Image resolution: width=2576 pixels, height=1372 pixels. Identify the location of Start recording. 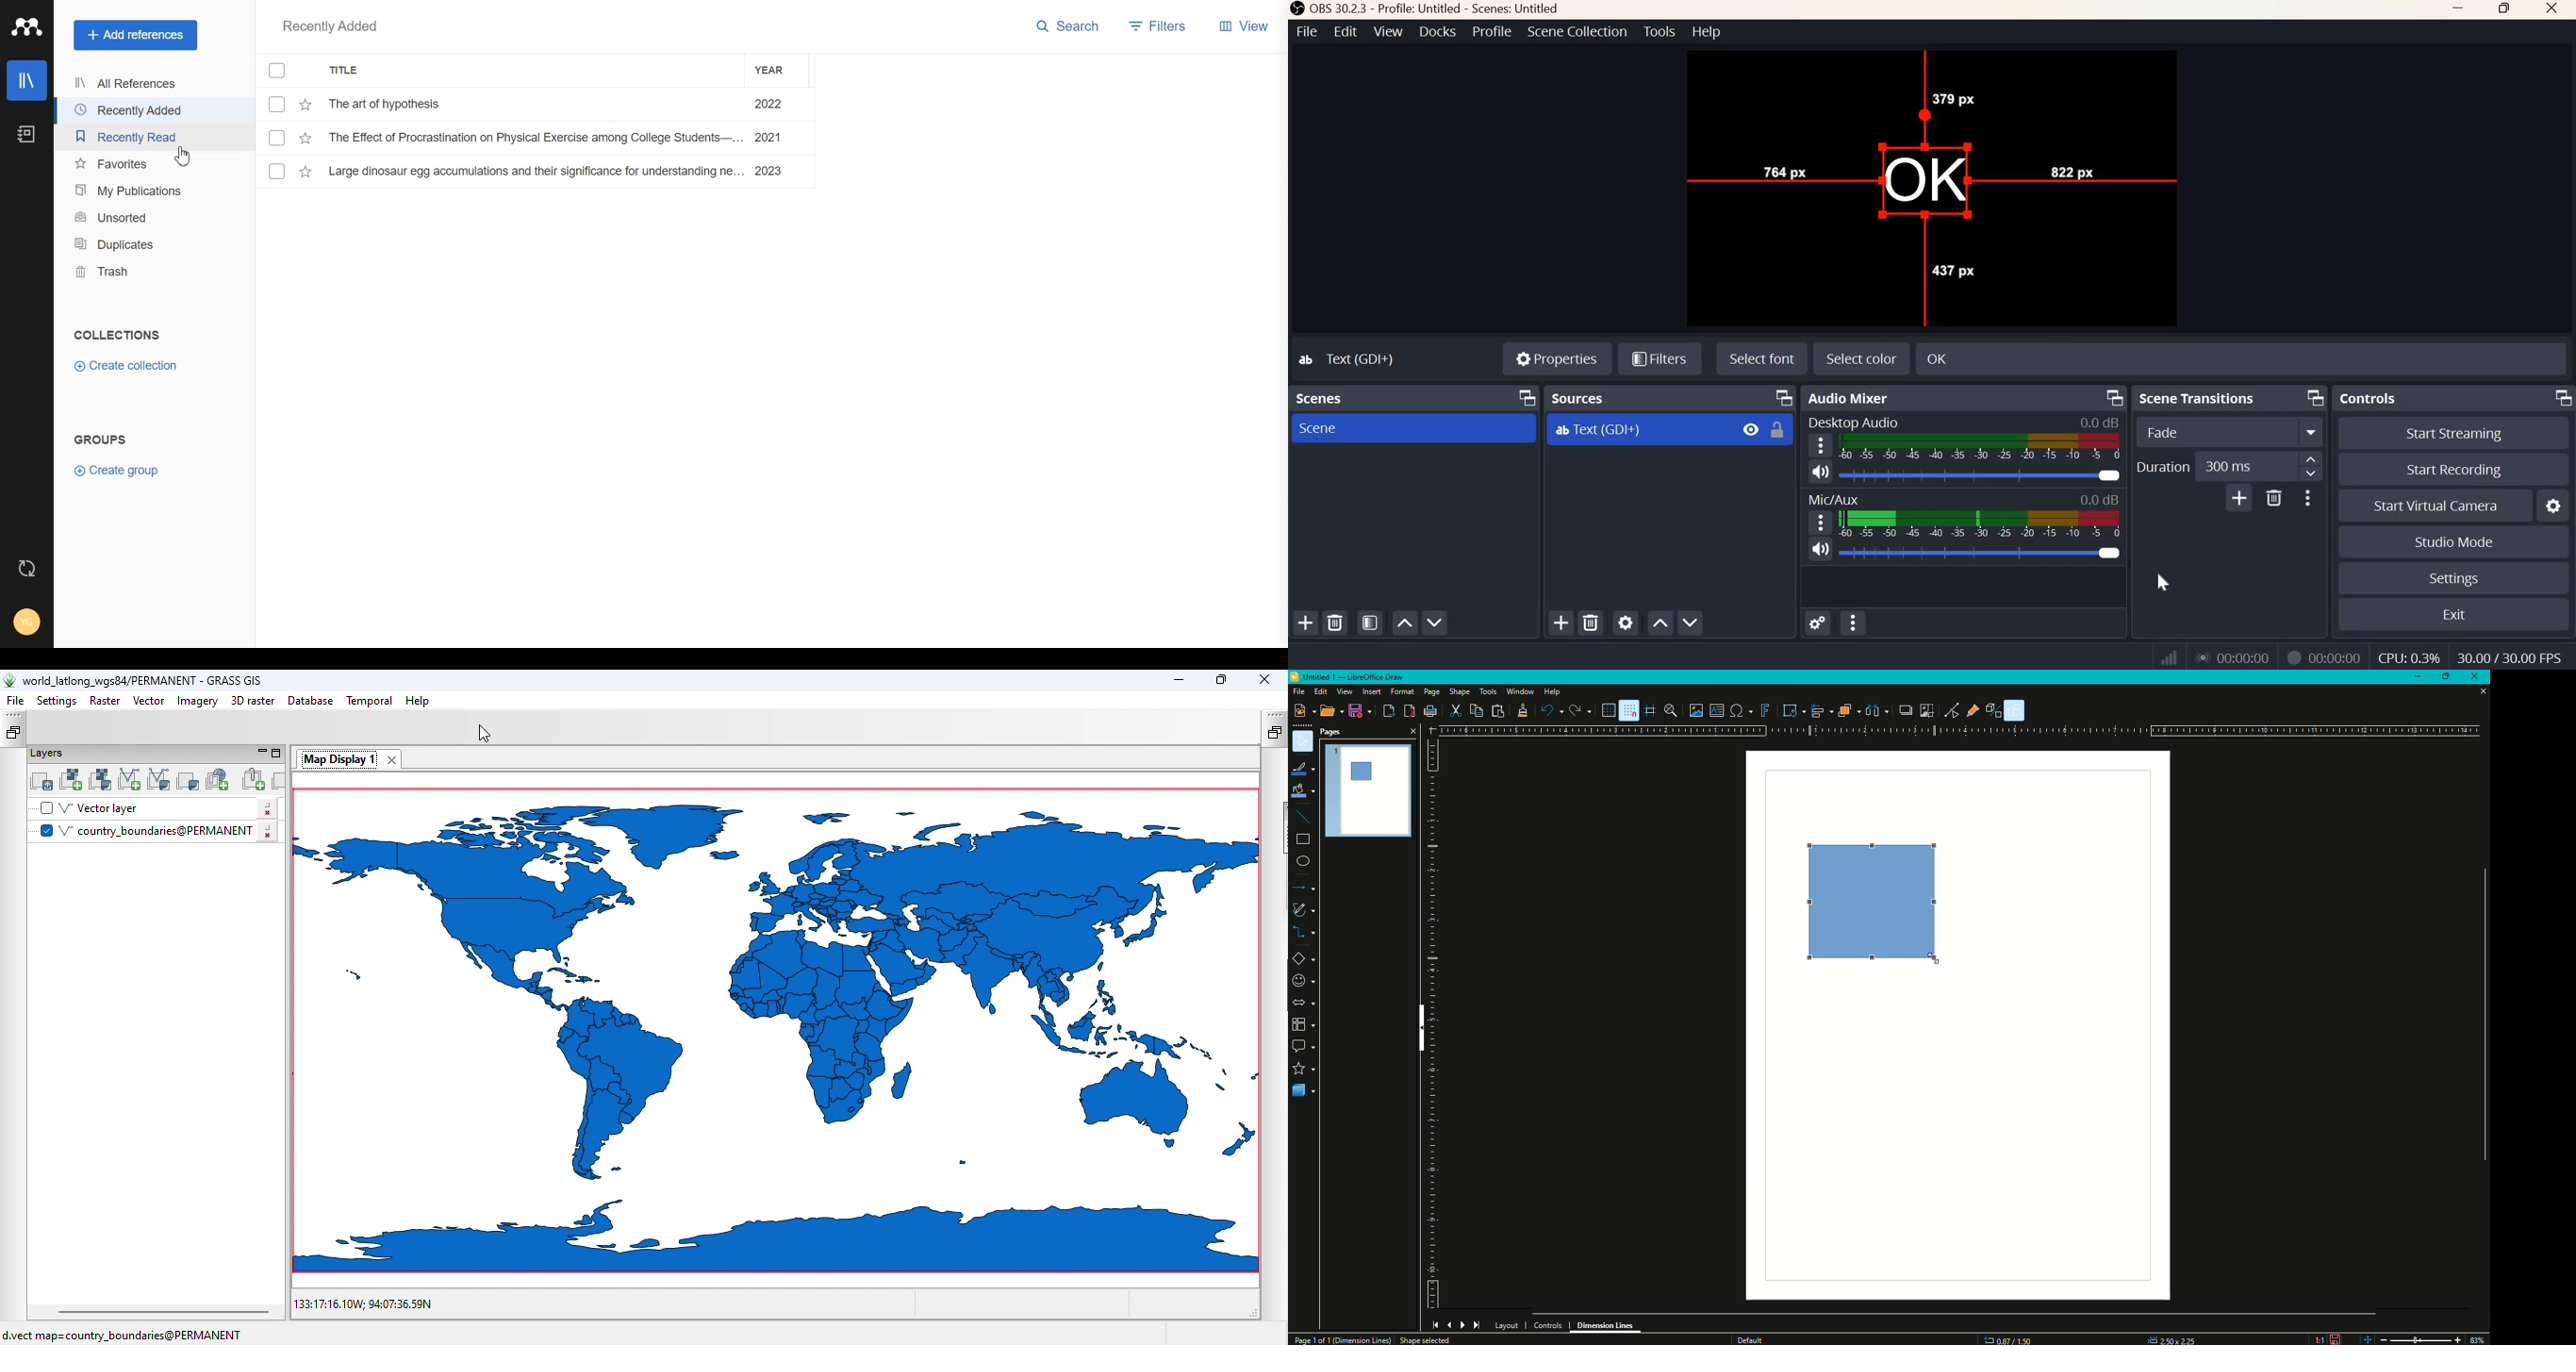
(2455, 470).